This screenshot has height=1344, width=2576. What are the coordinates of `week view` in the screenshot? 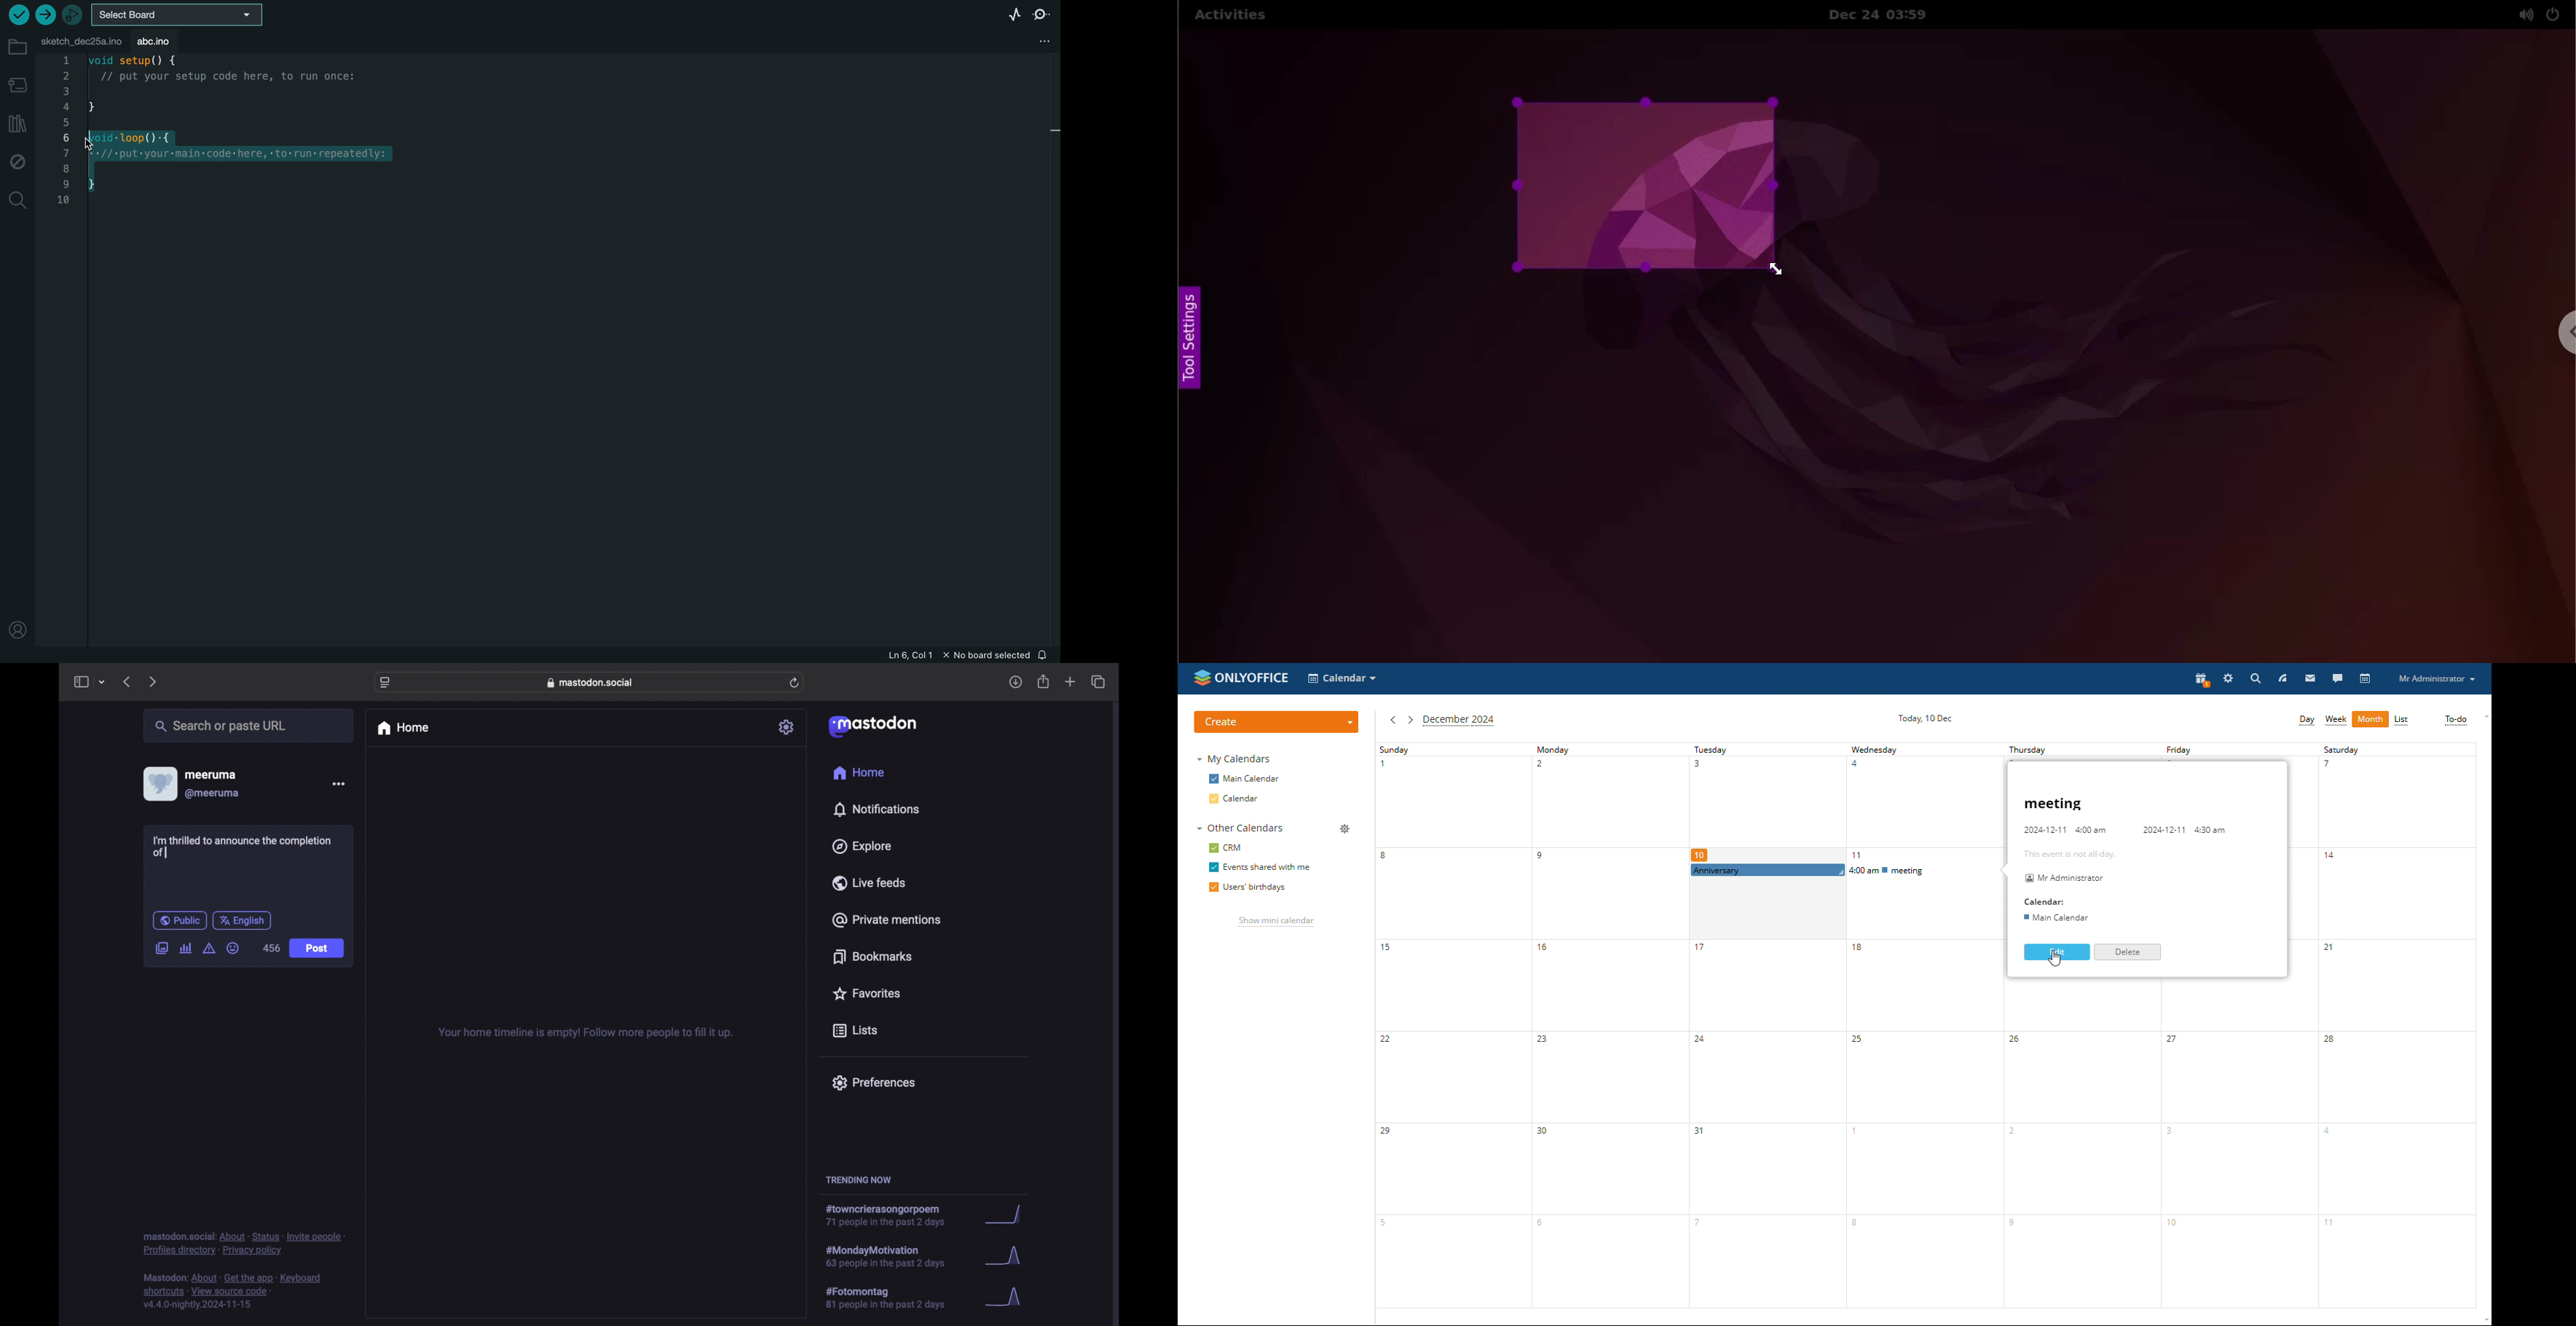 It's located at (2337, 719).